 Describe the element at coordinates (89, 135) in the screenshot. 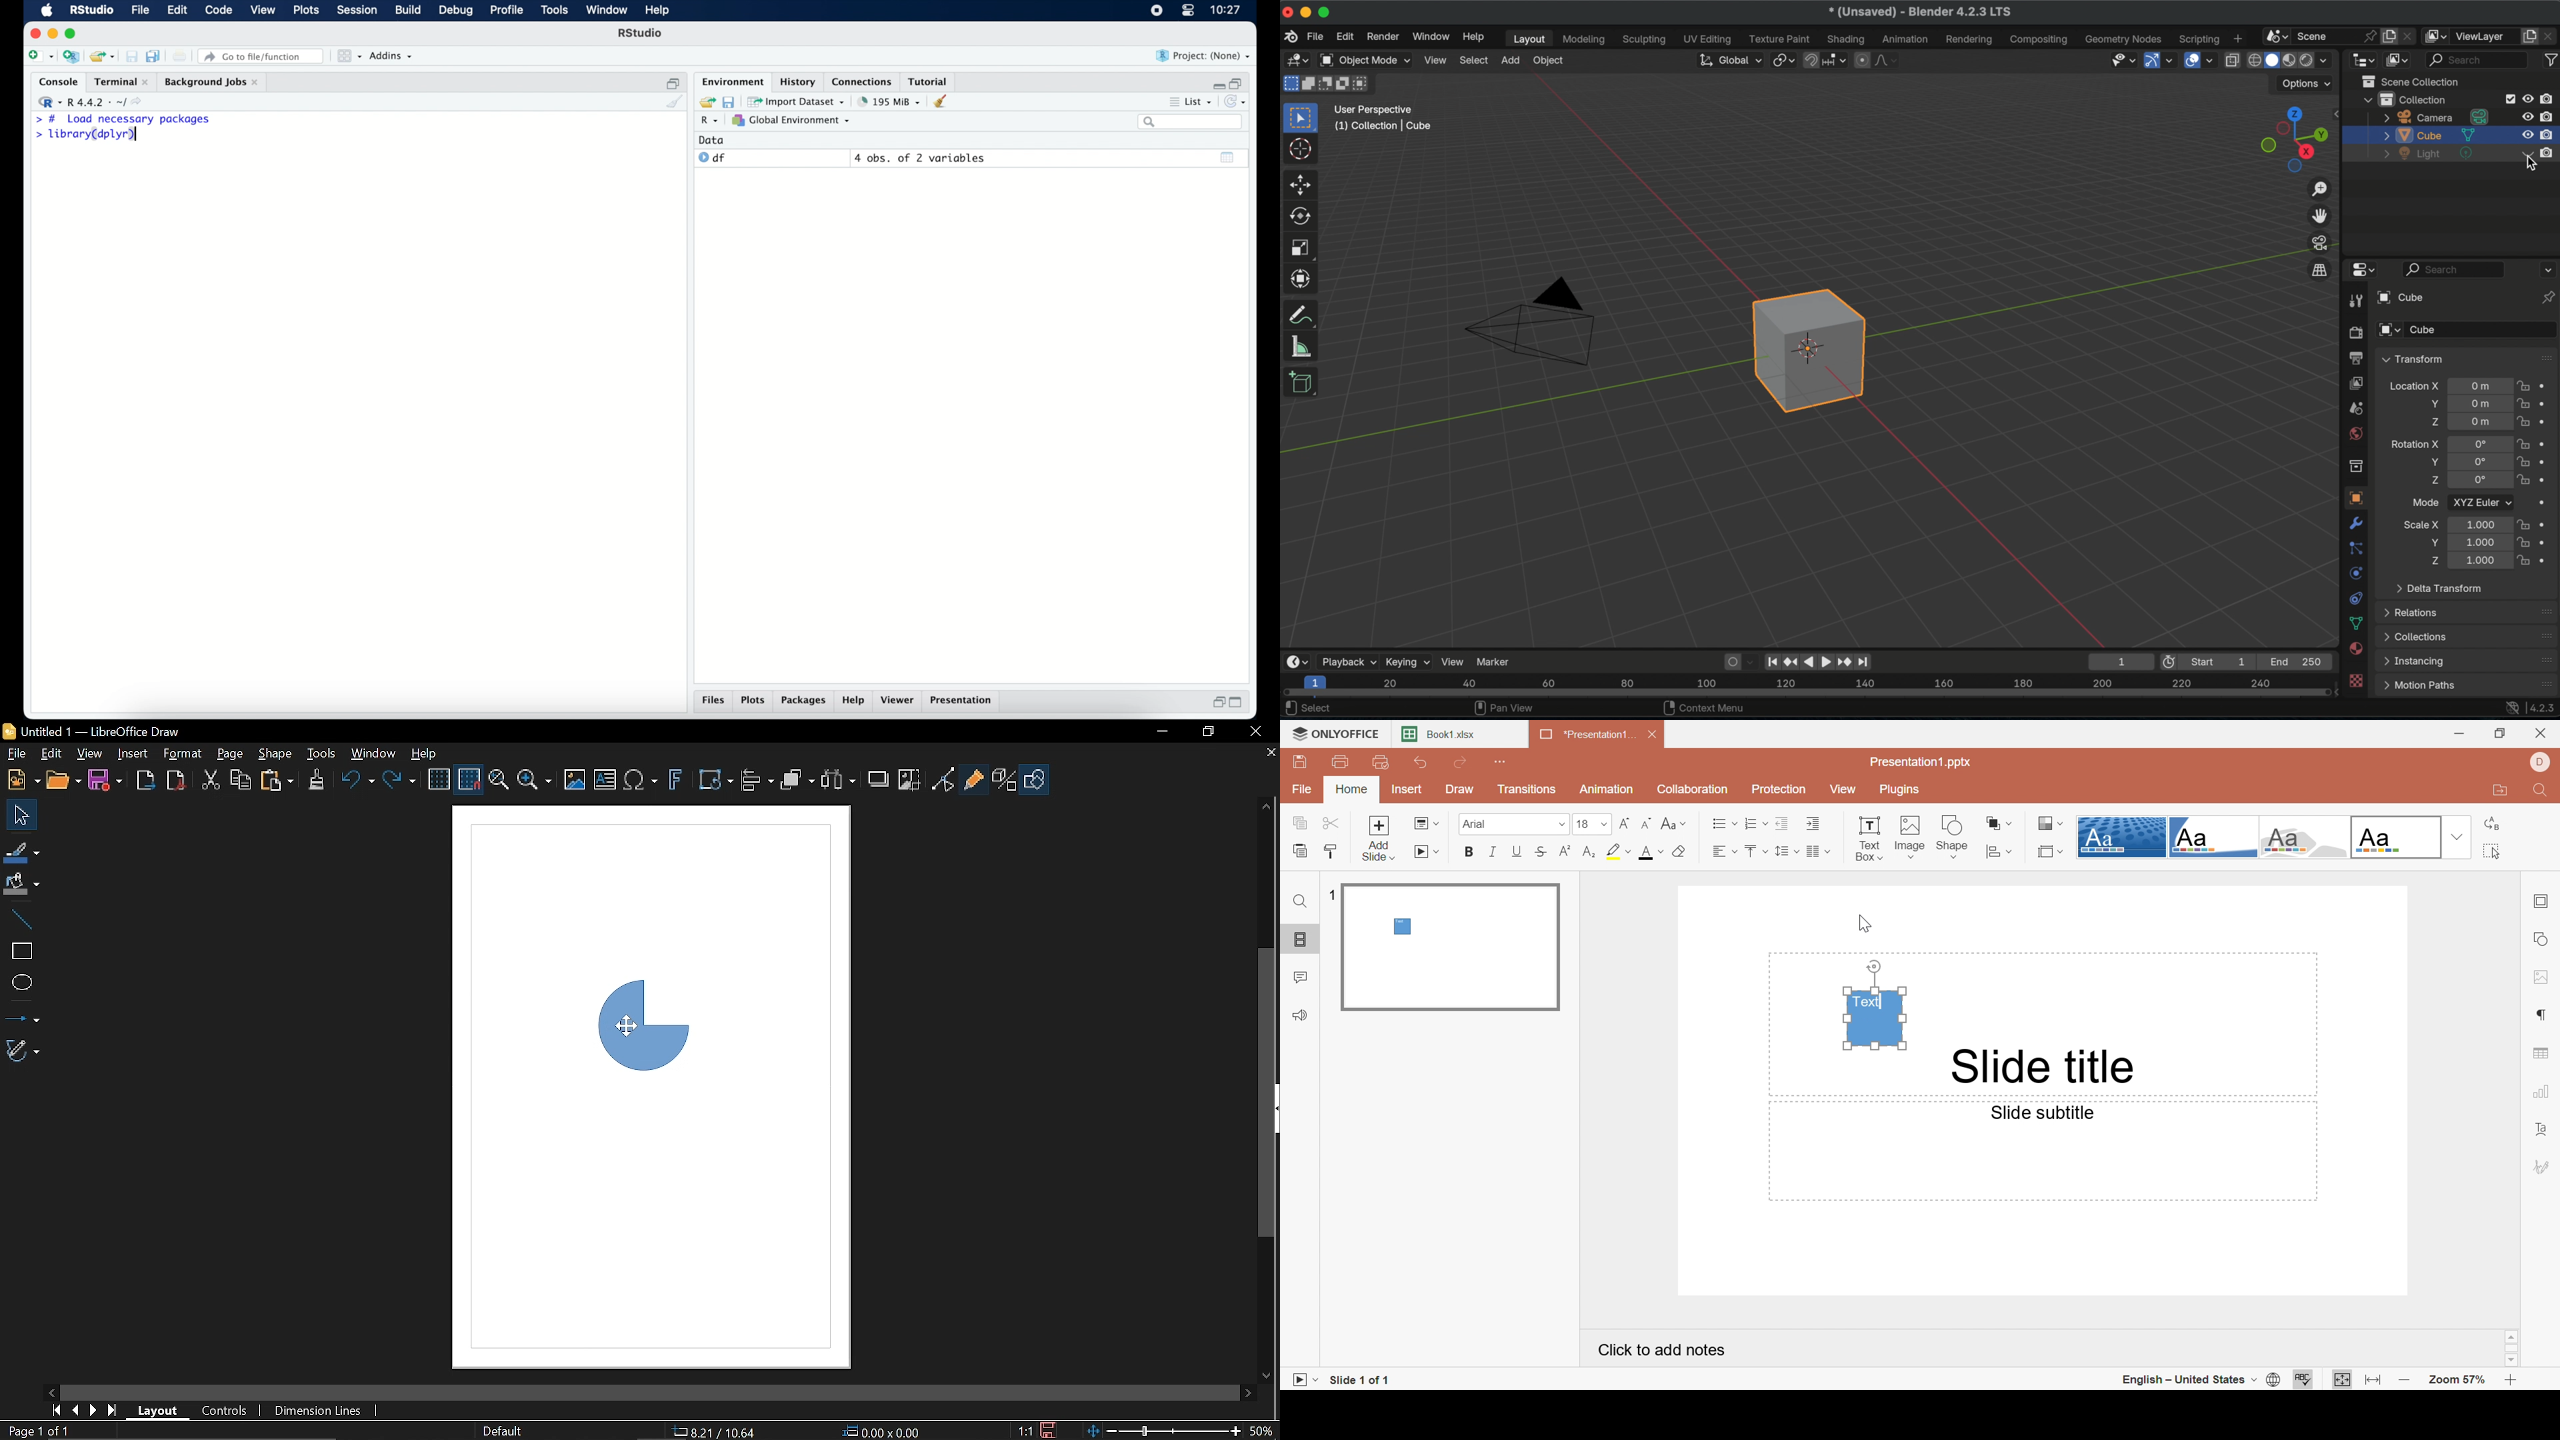

I see `> library(dplyr)|` at that location.